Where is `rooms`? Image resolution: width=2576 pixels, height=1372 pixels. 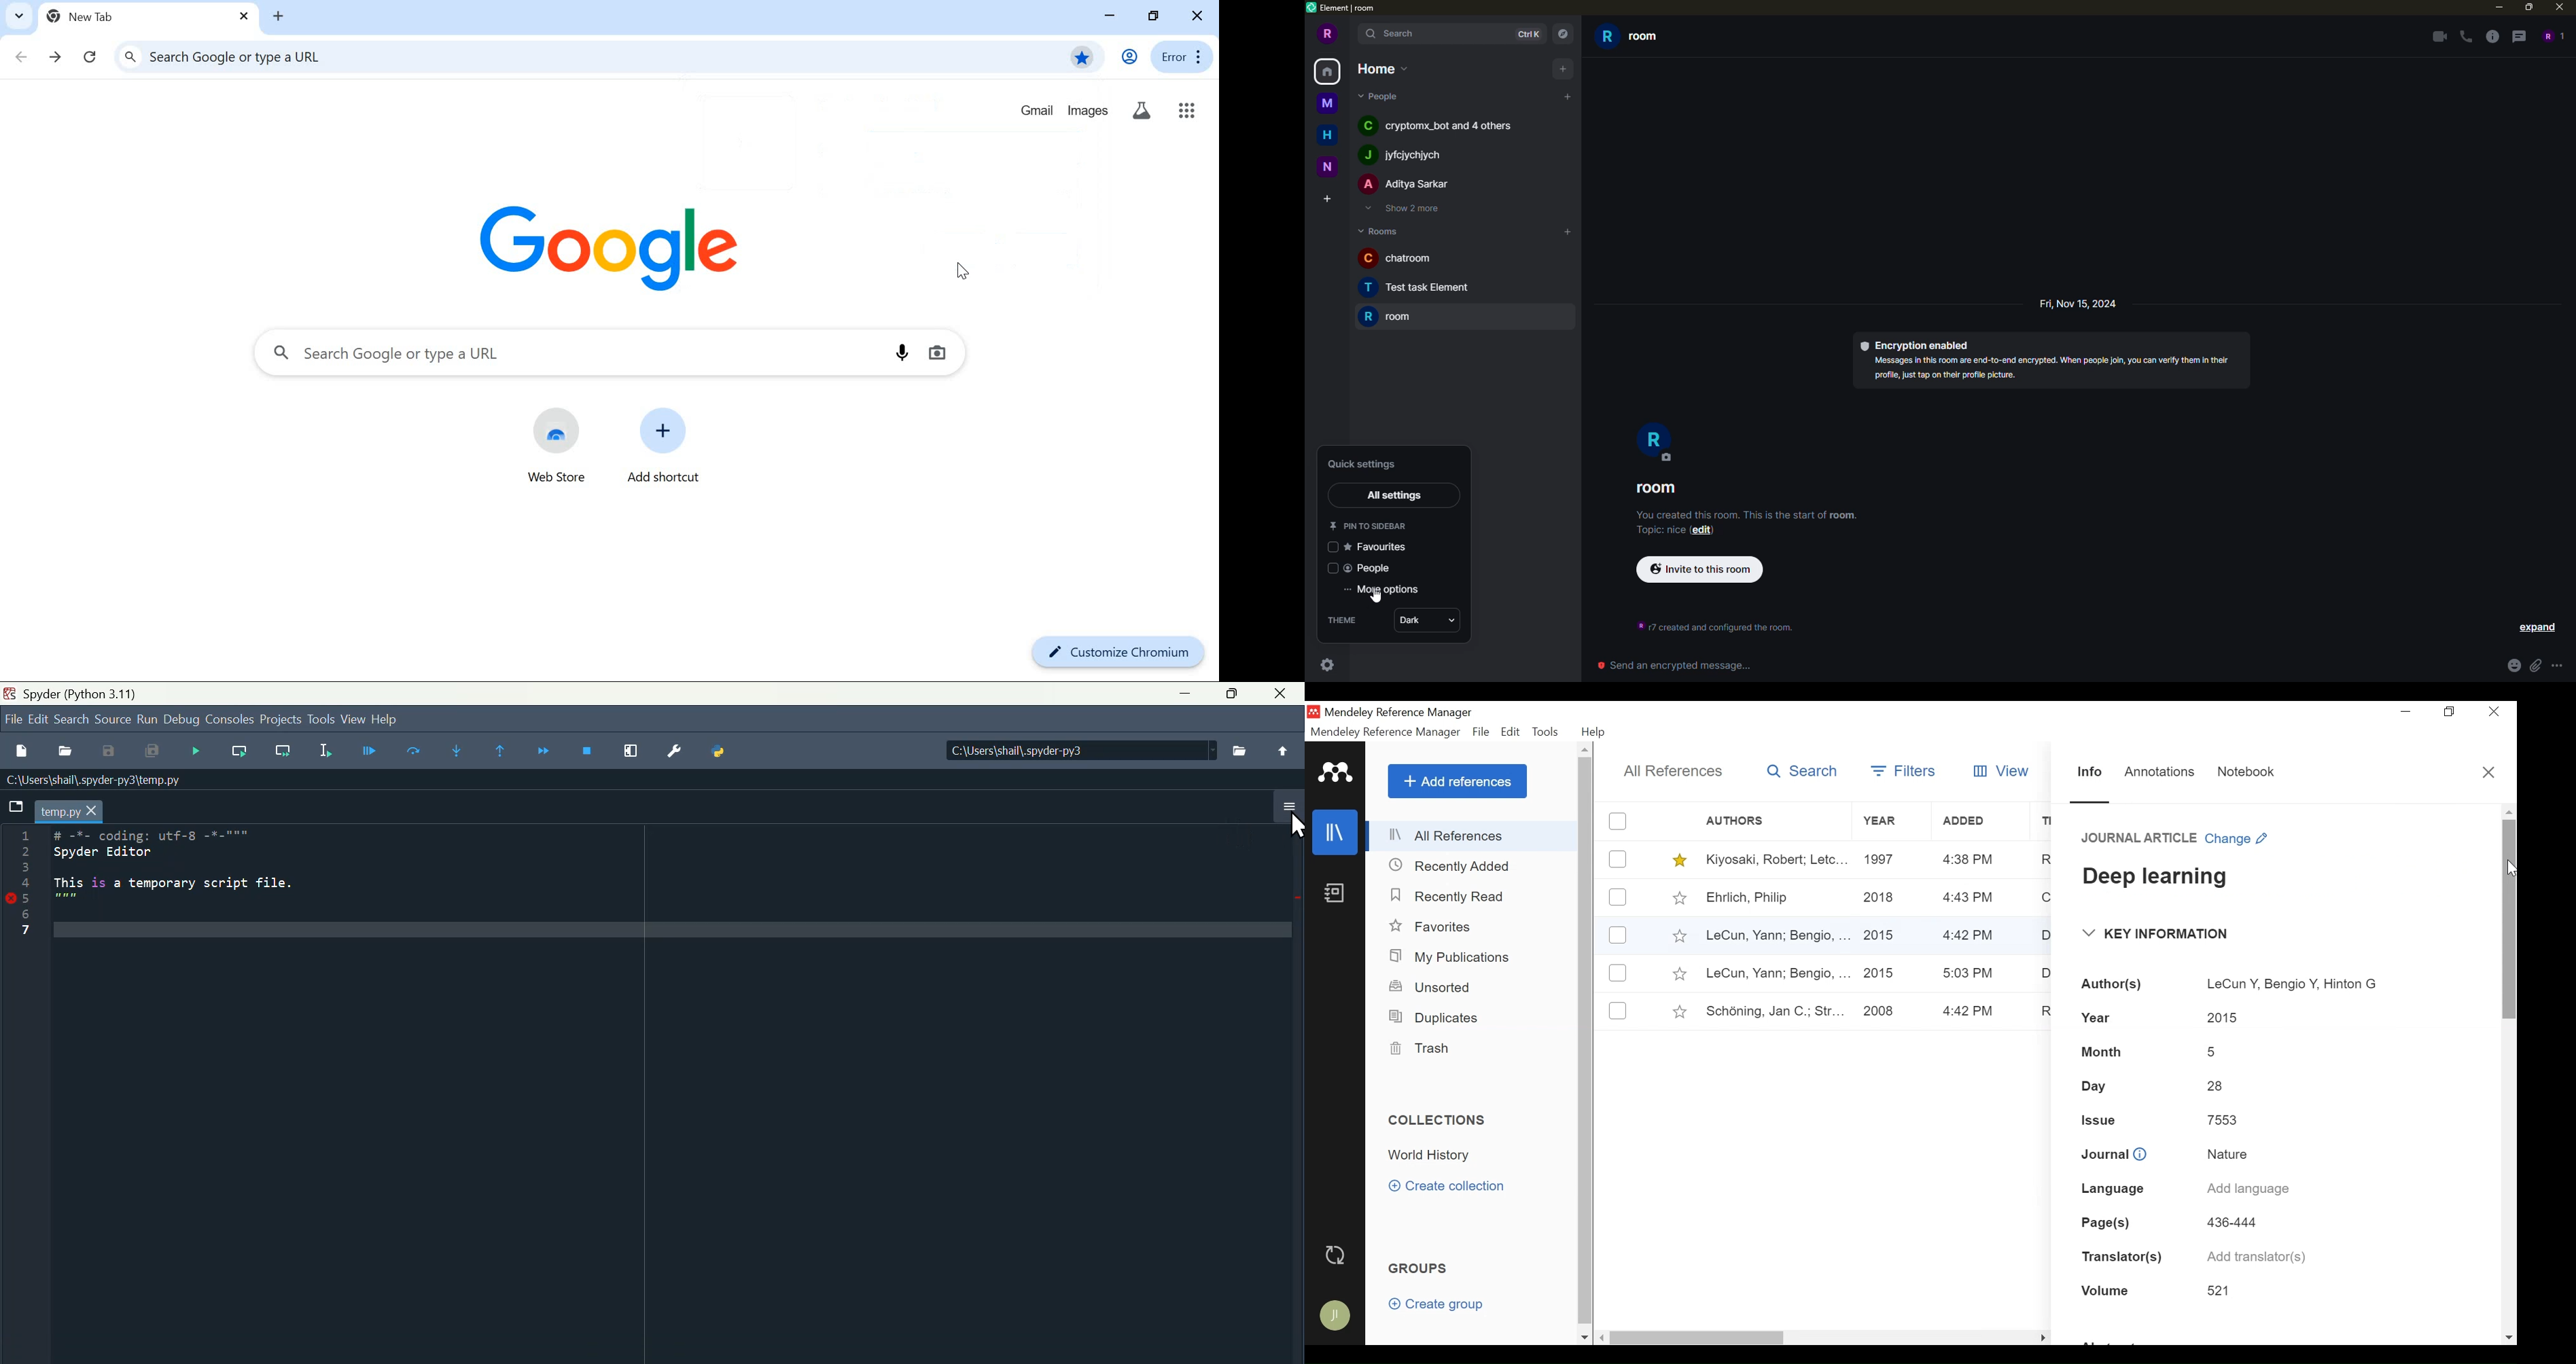
rooms is located at coordinates (1379, 230).